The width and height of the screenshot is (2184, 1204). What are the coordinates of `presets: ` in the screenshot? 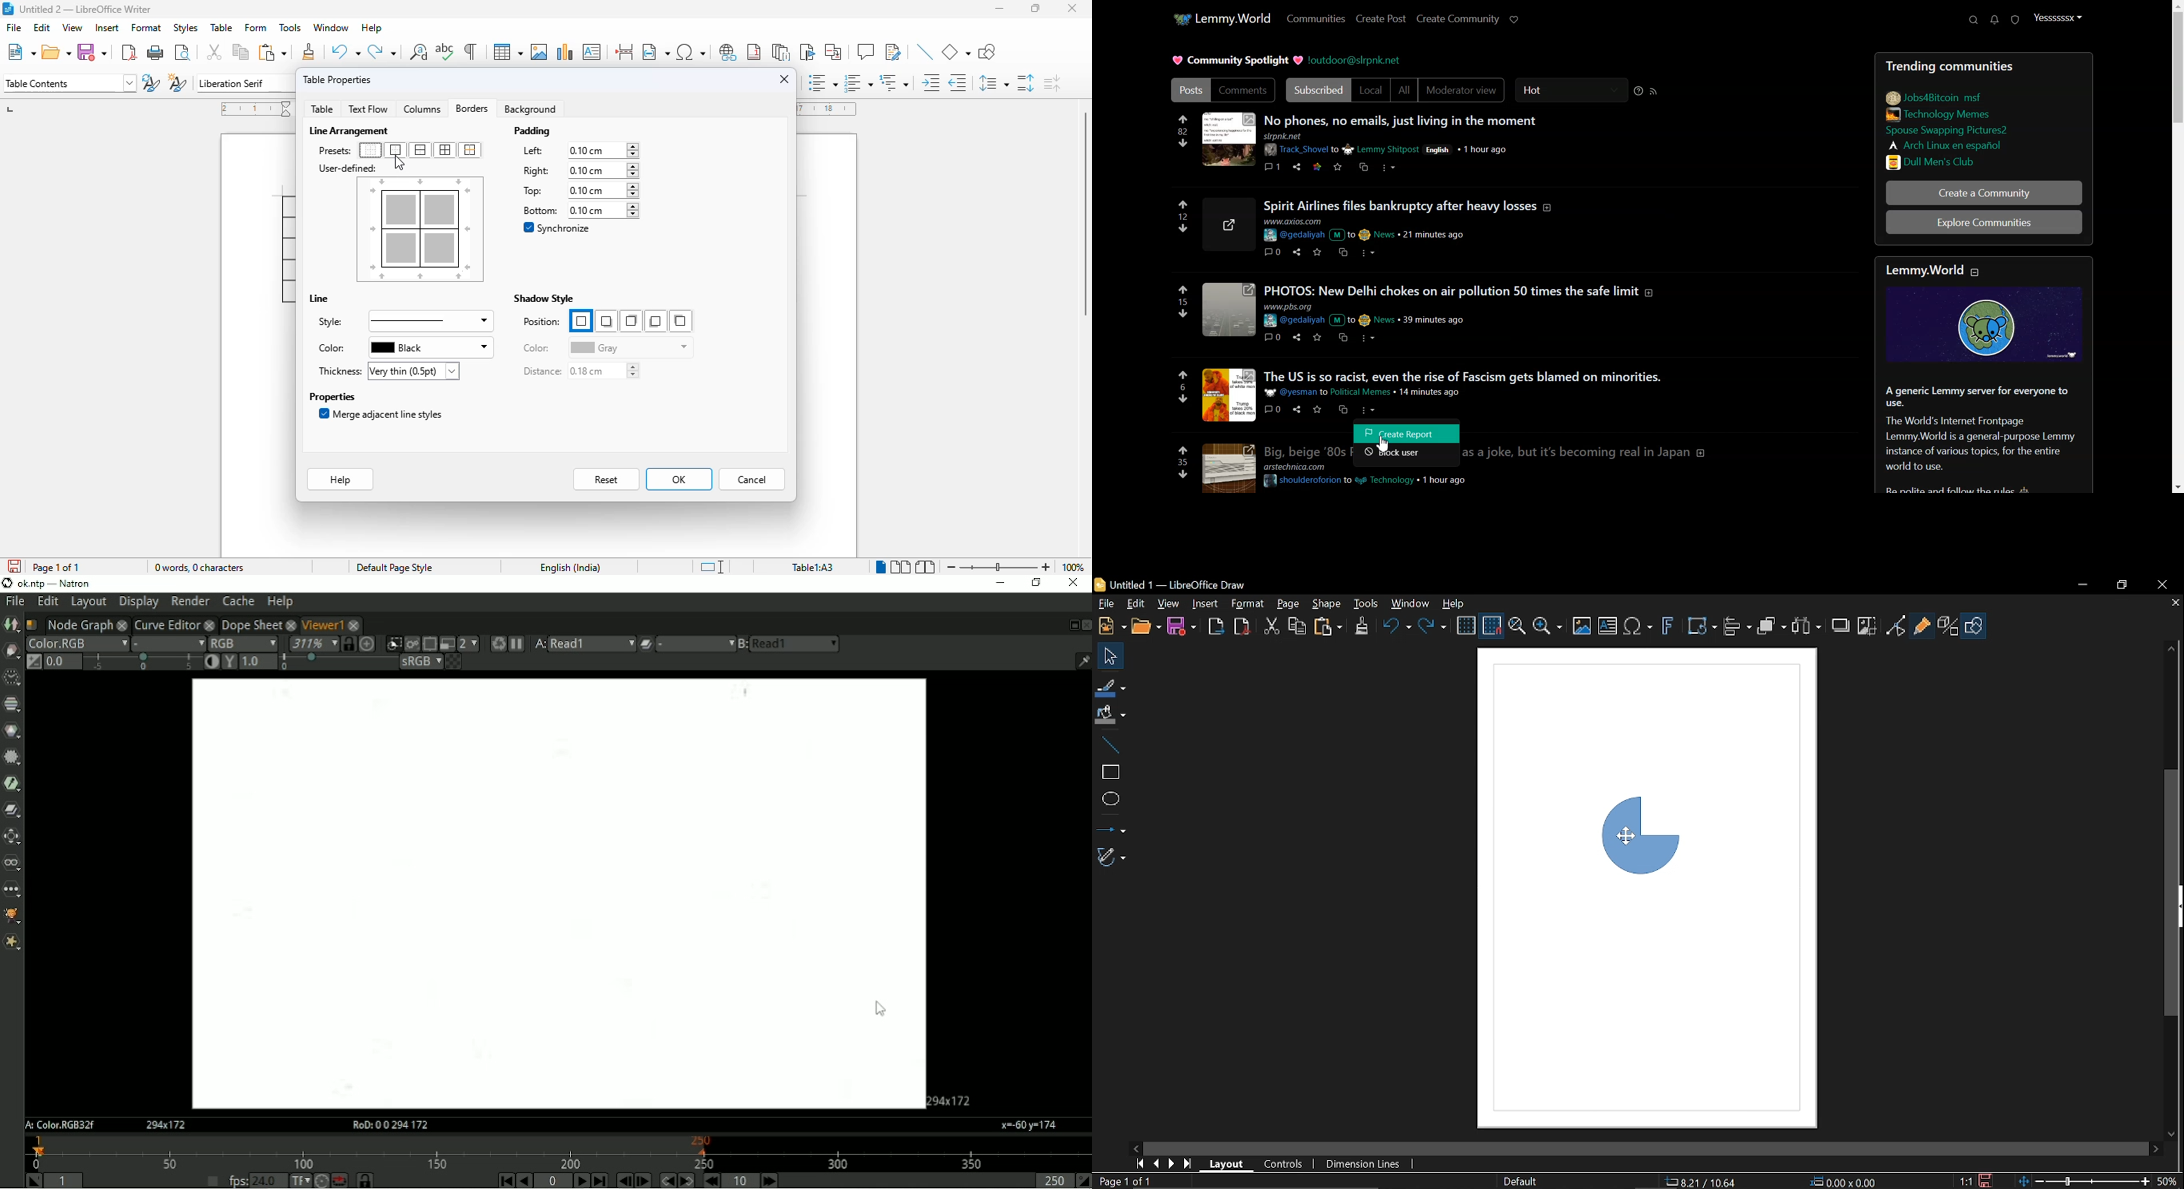 It's located at (336, 151).